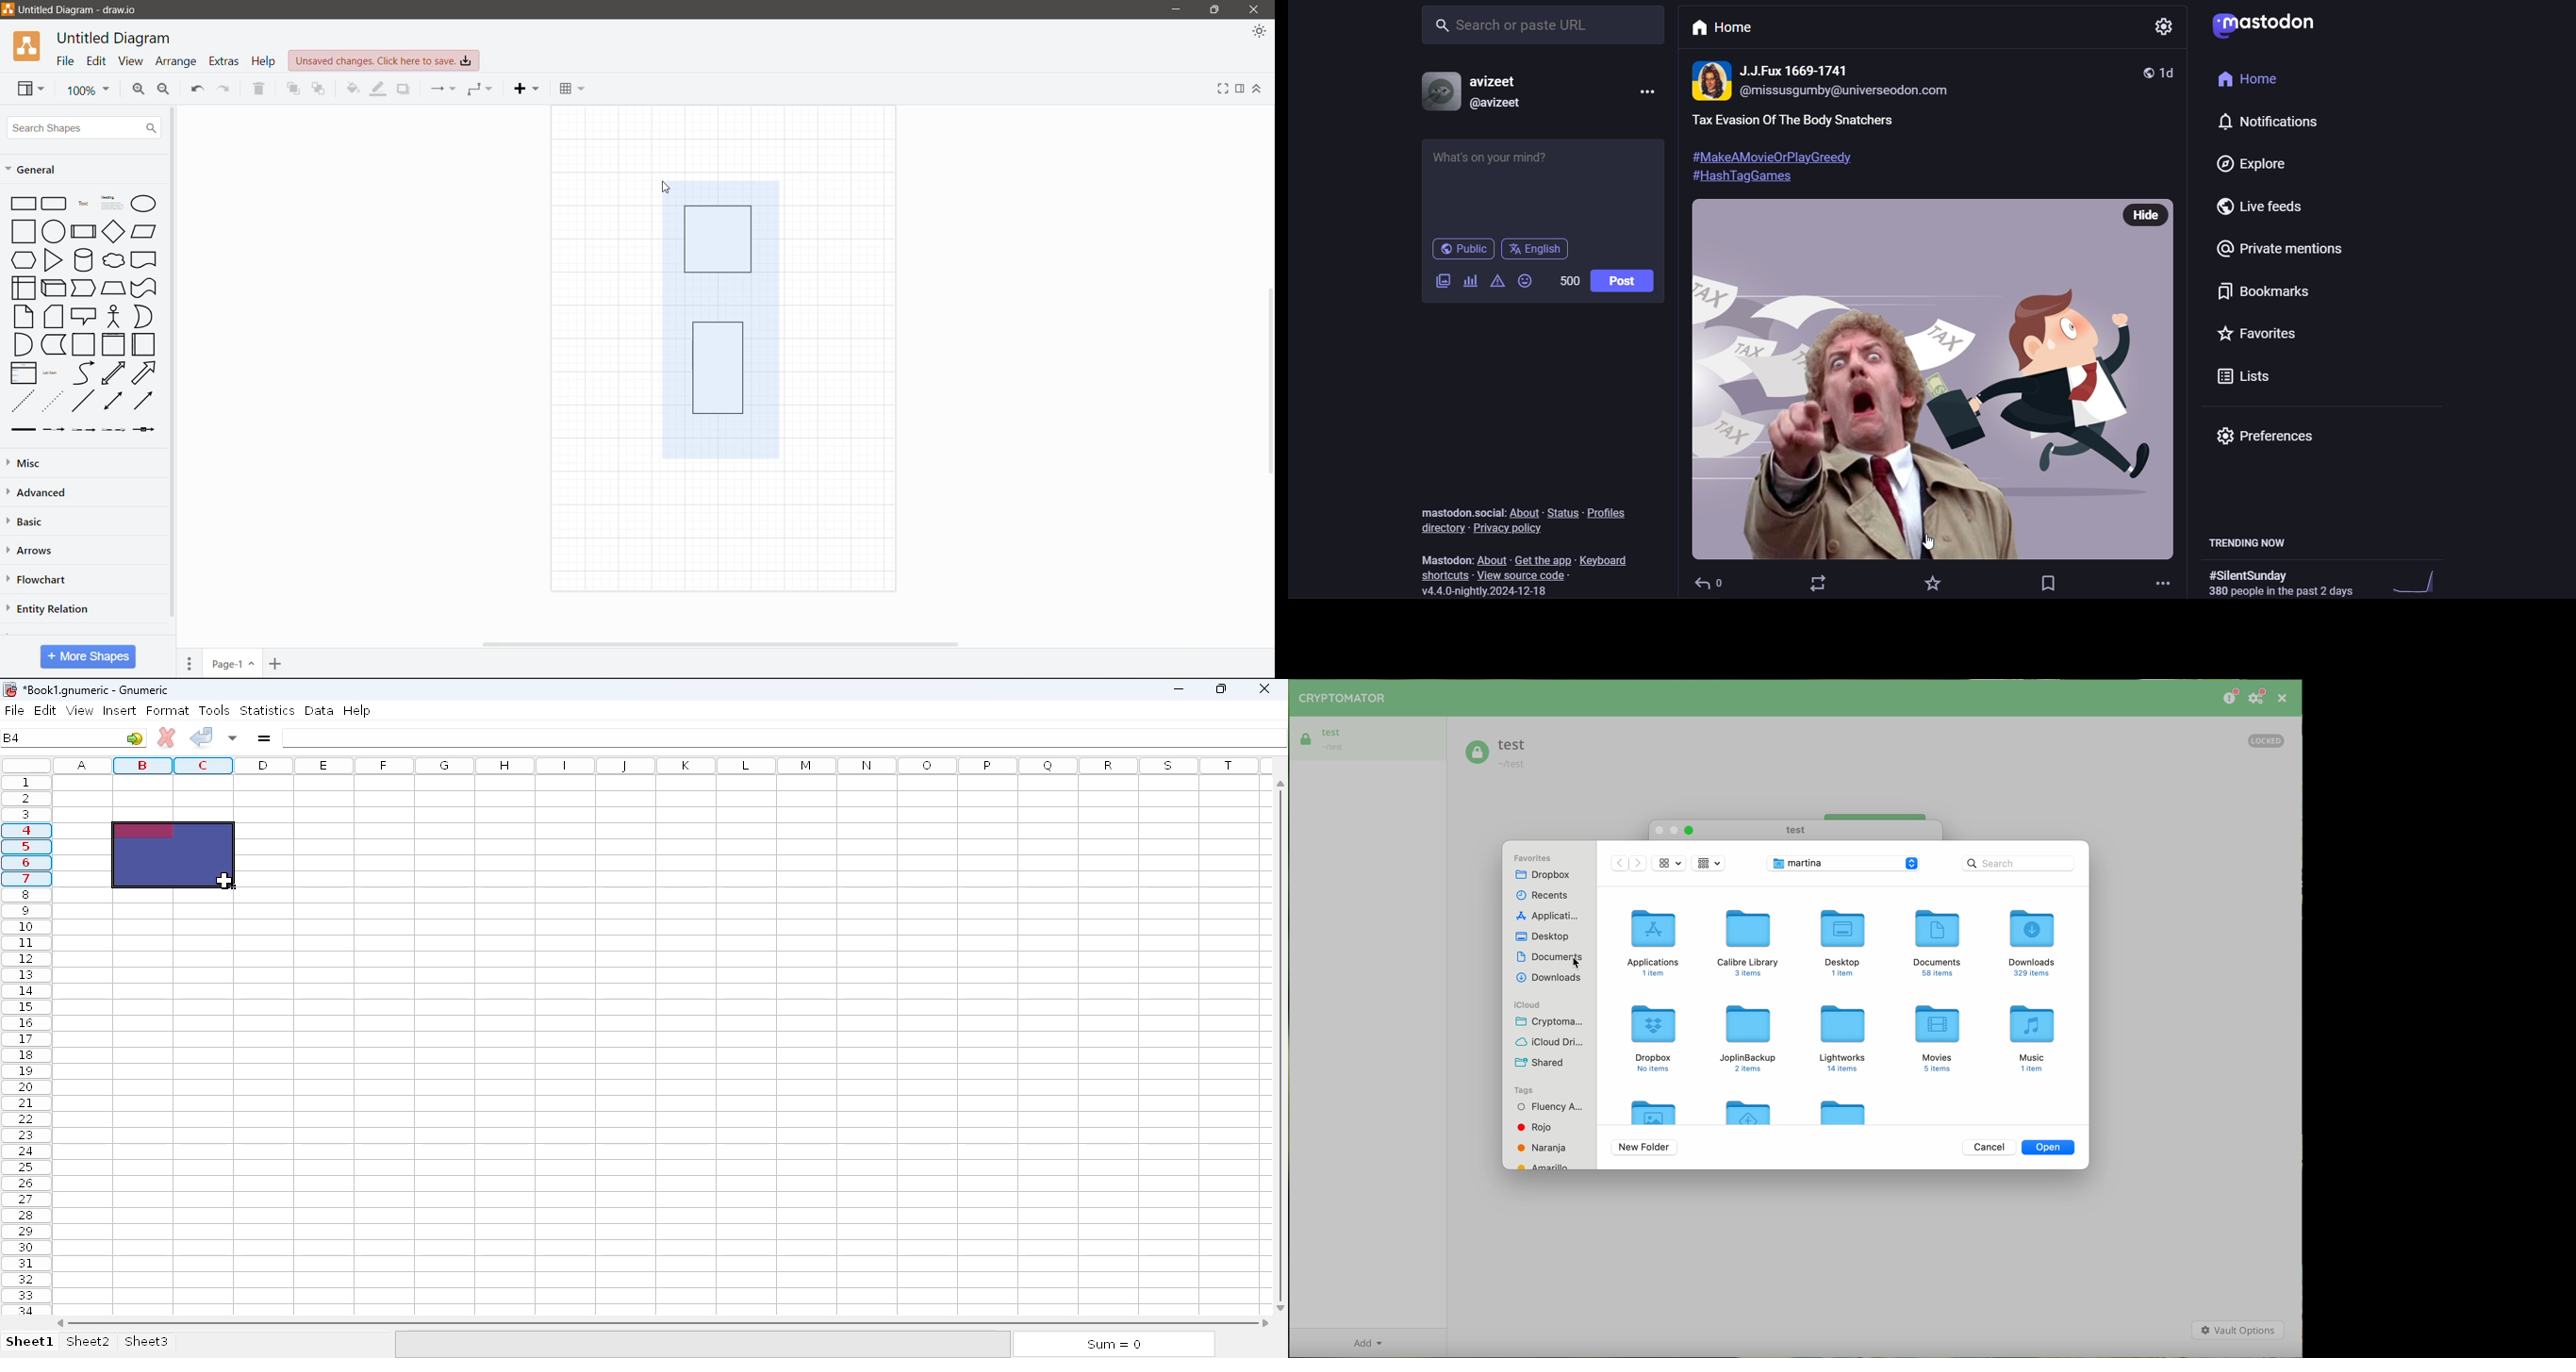 This screenshot has width=2576, height=1372. What do you see at coordinates (41, 171) in the screenshot?
I see `General` at bounding box center [41, 171].